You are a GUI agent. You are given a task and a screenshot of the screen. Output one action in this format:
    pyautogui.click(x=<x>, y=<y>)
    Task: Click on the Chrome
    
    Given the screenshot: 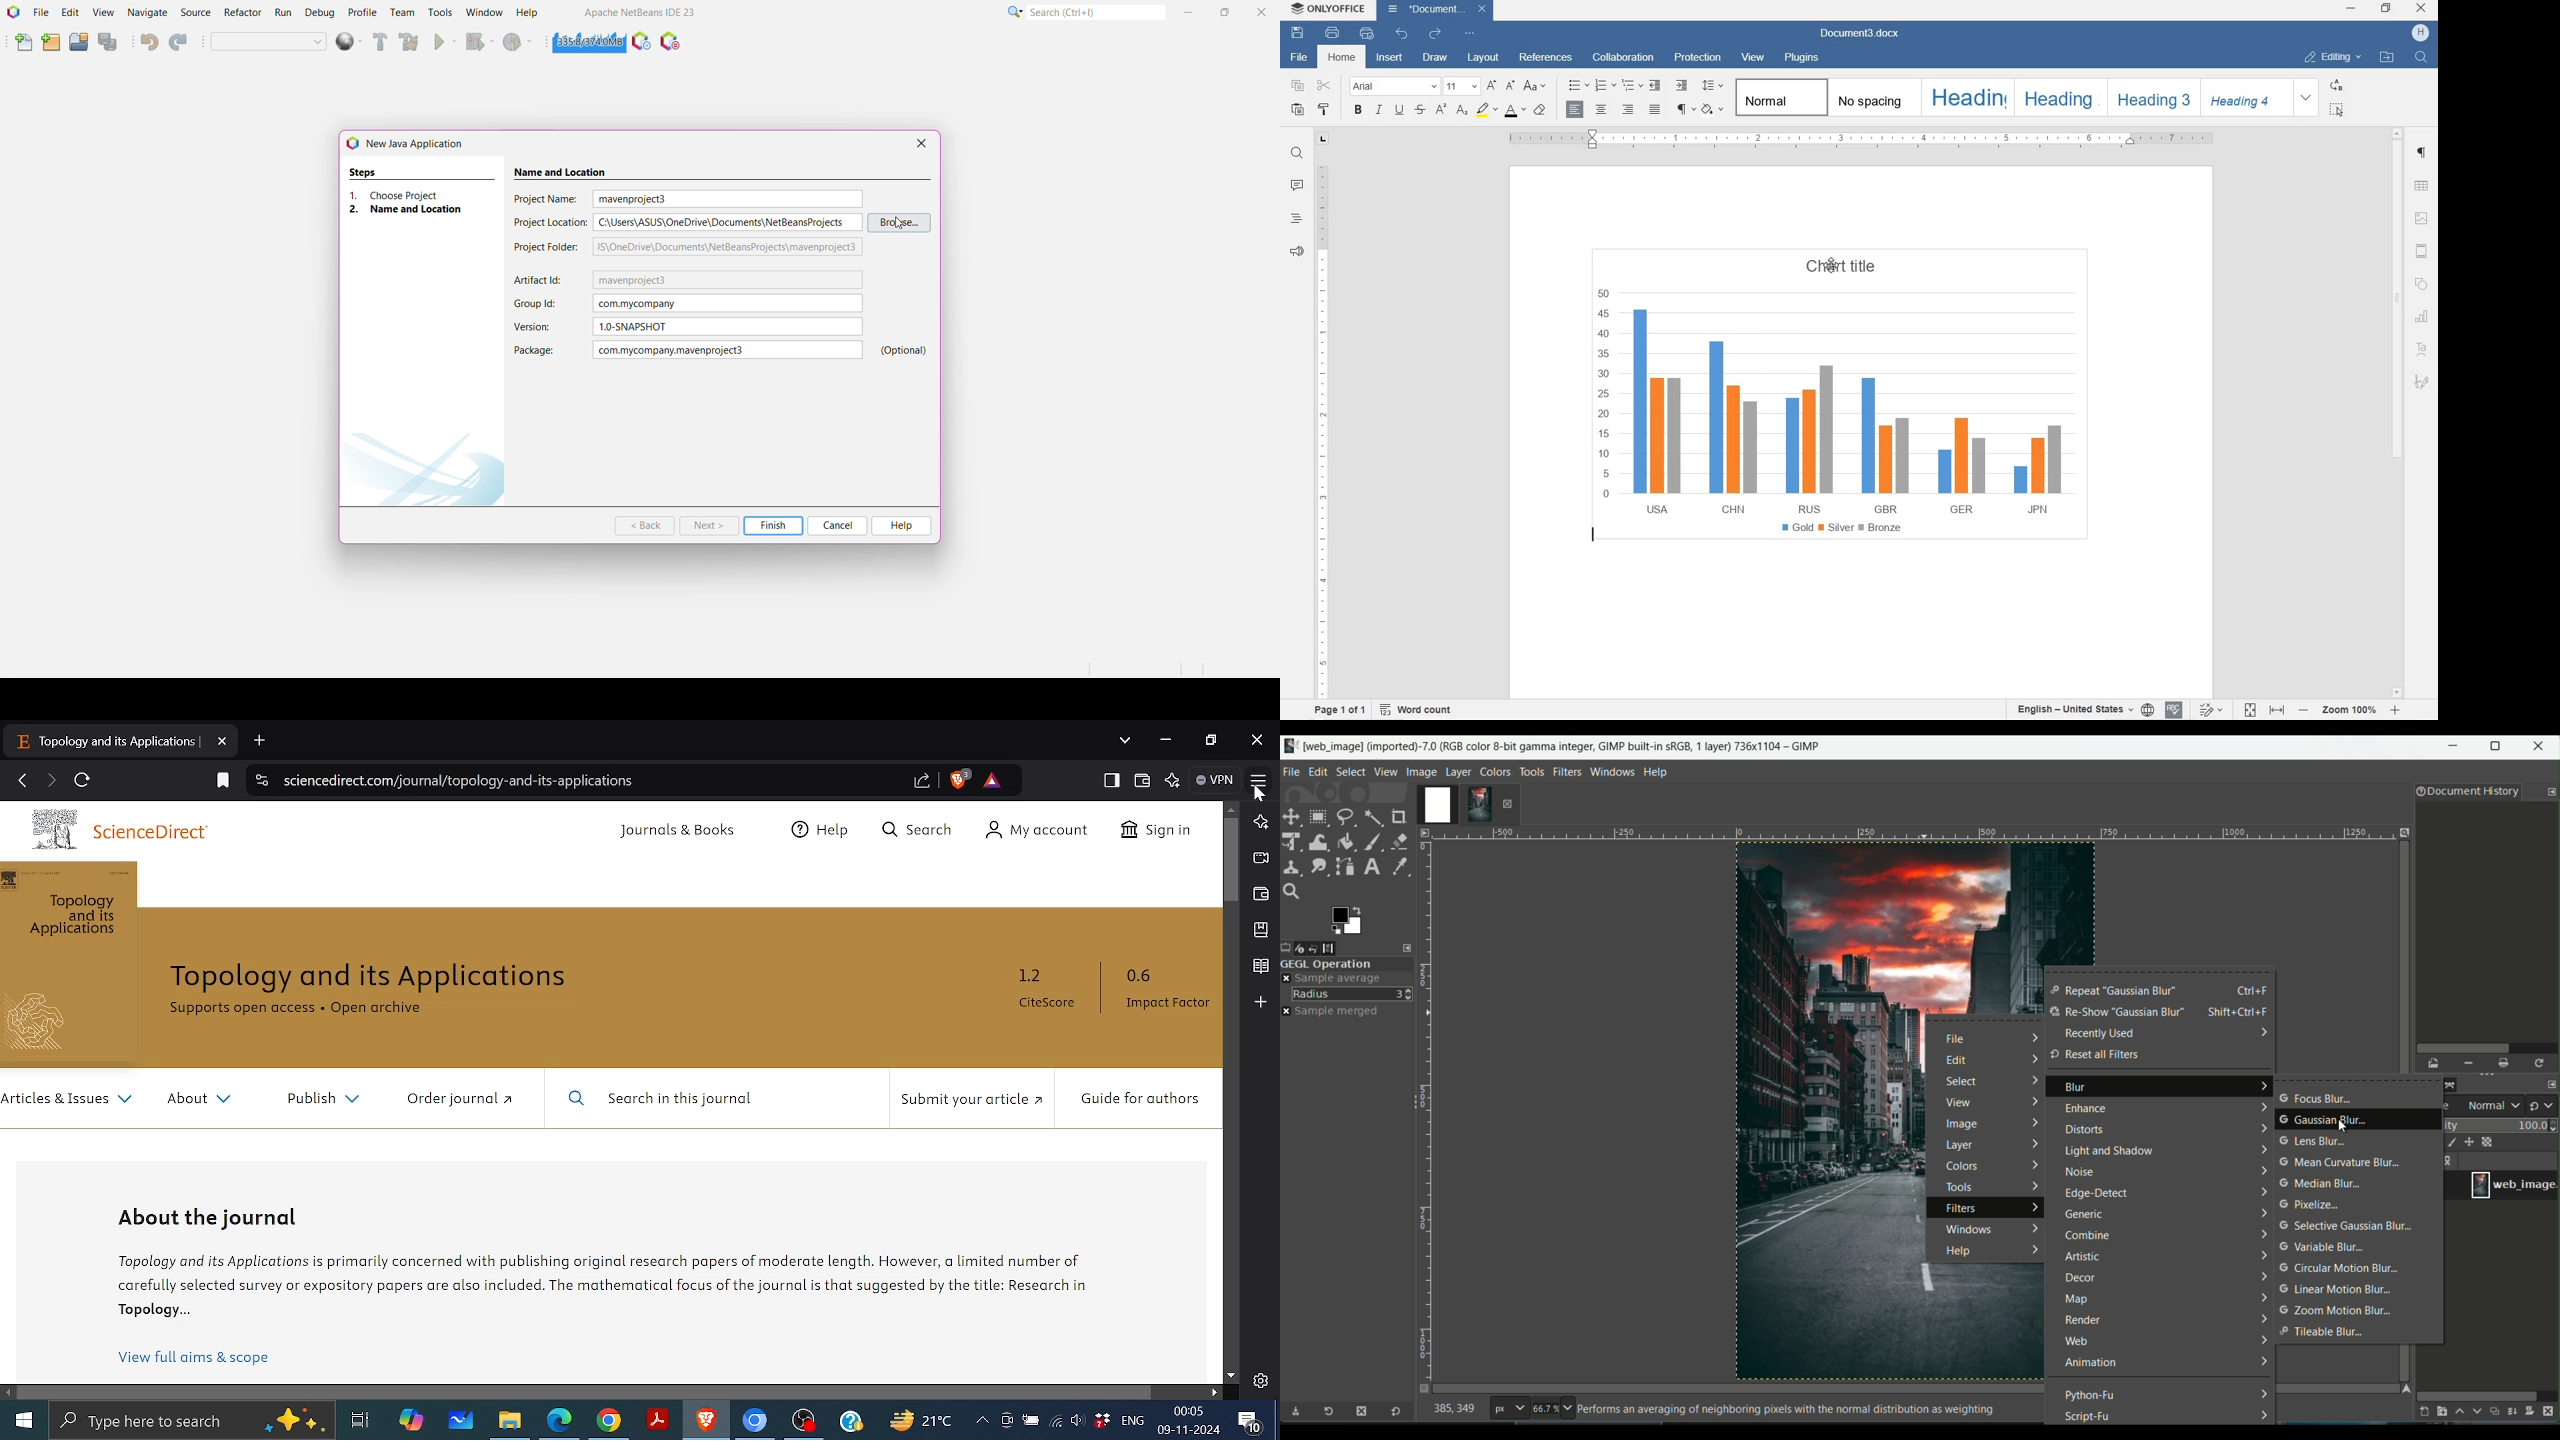 What is the action you would take?
    pyautogui.click(x=609, y=1422)
    